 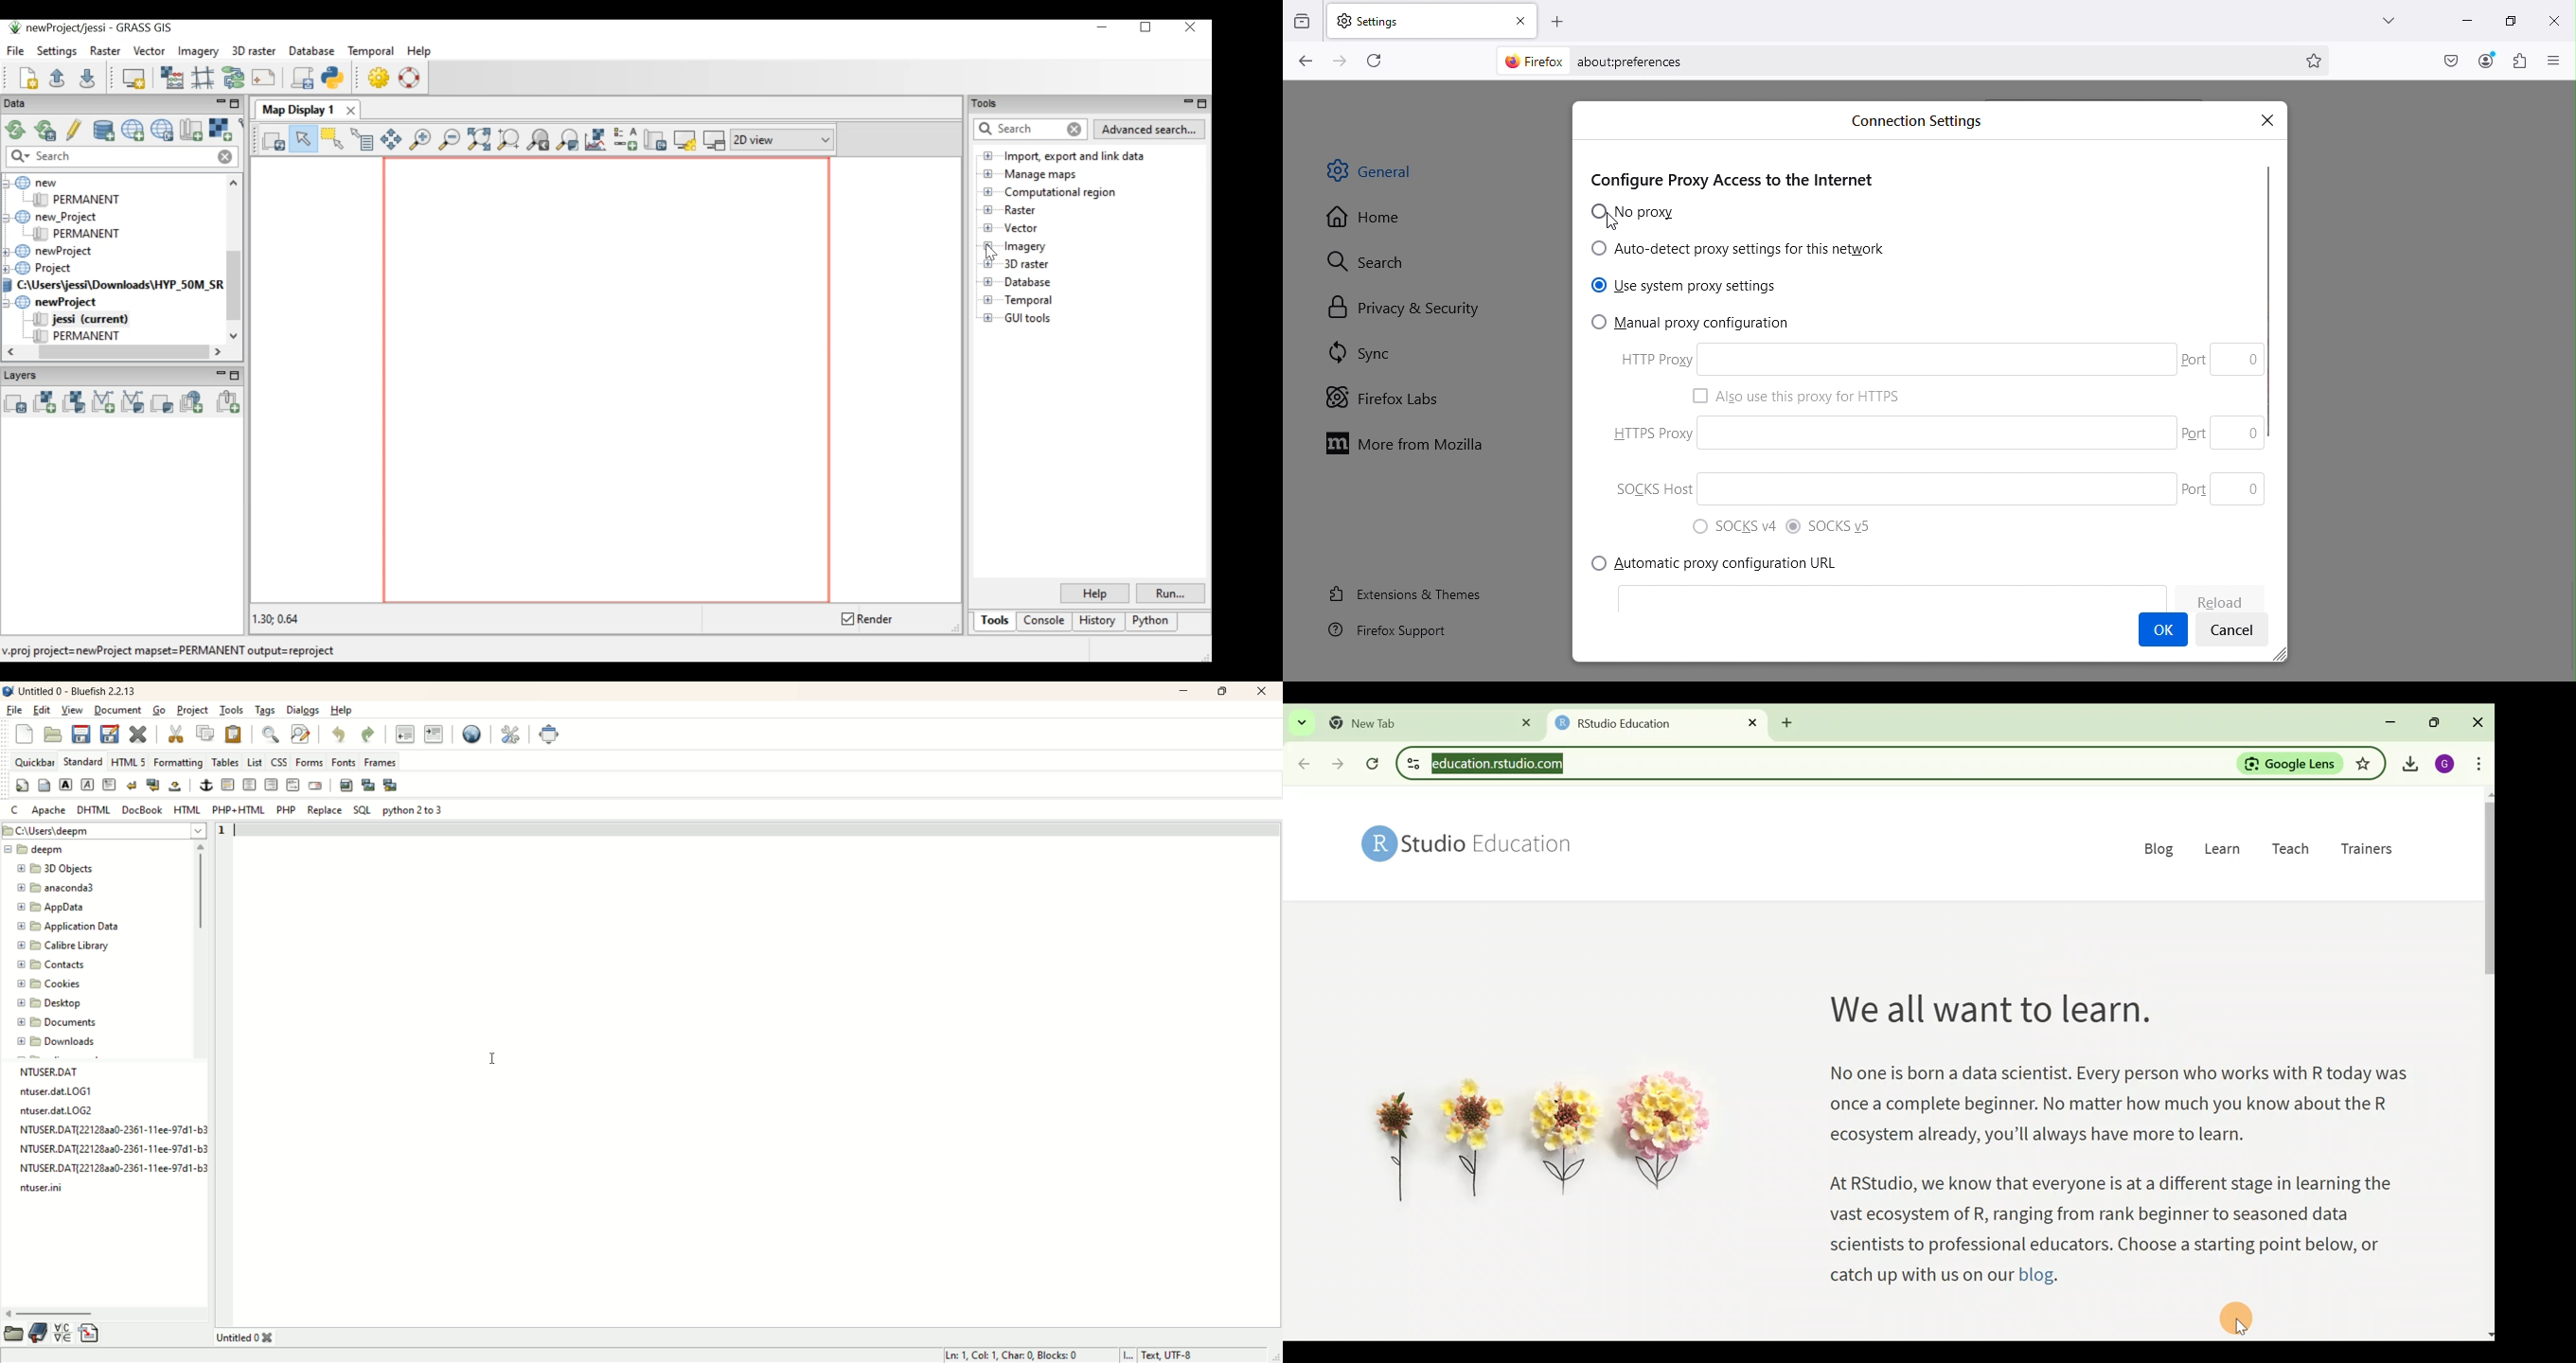 I want to click on click to go back, hold to see history, so click(x=1302, y=762).